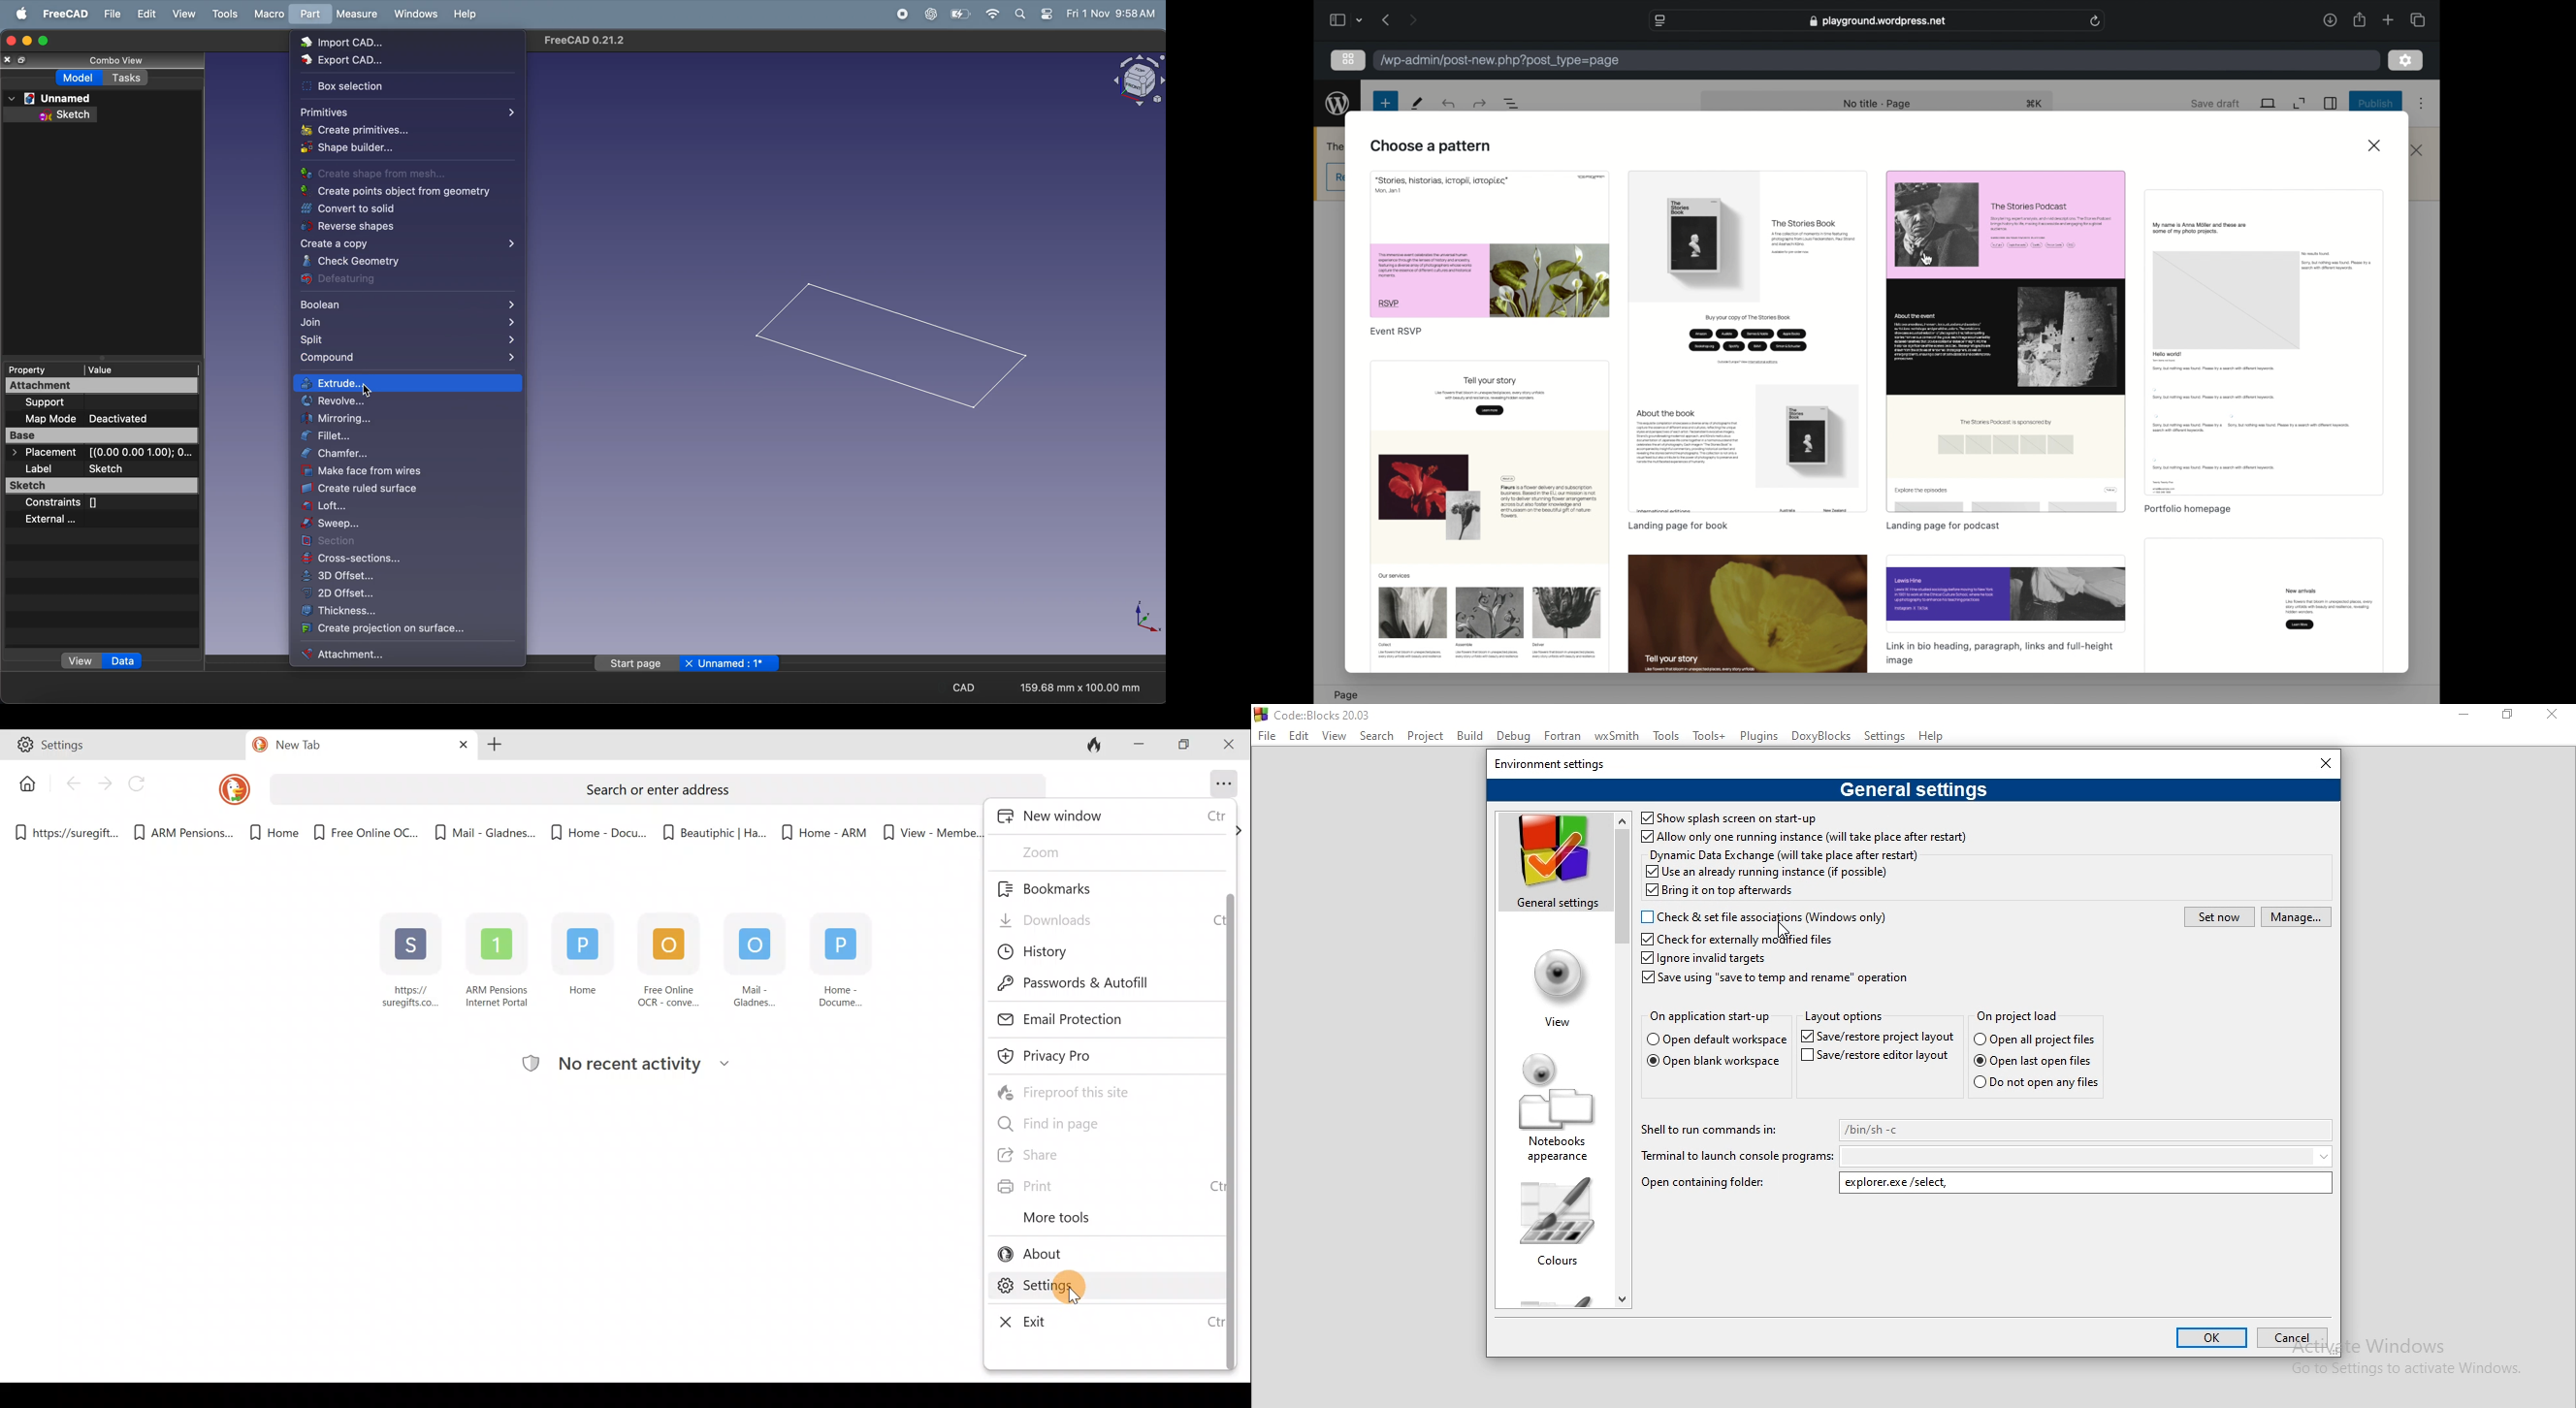  What do you see at coordinates (1490, 244) in the screenshot?
I see `preview` at bounding box center [1490, 244].